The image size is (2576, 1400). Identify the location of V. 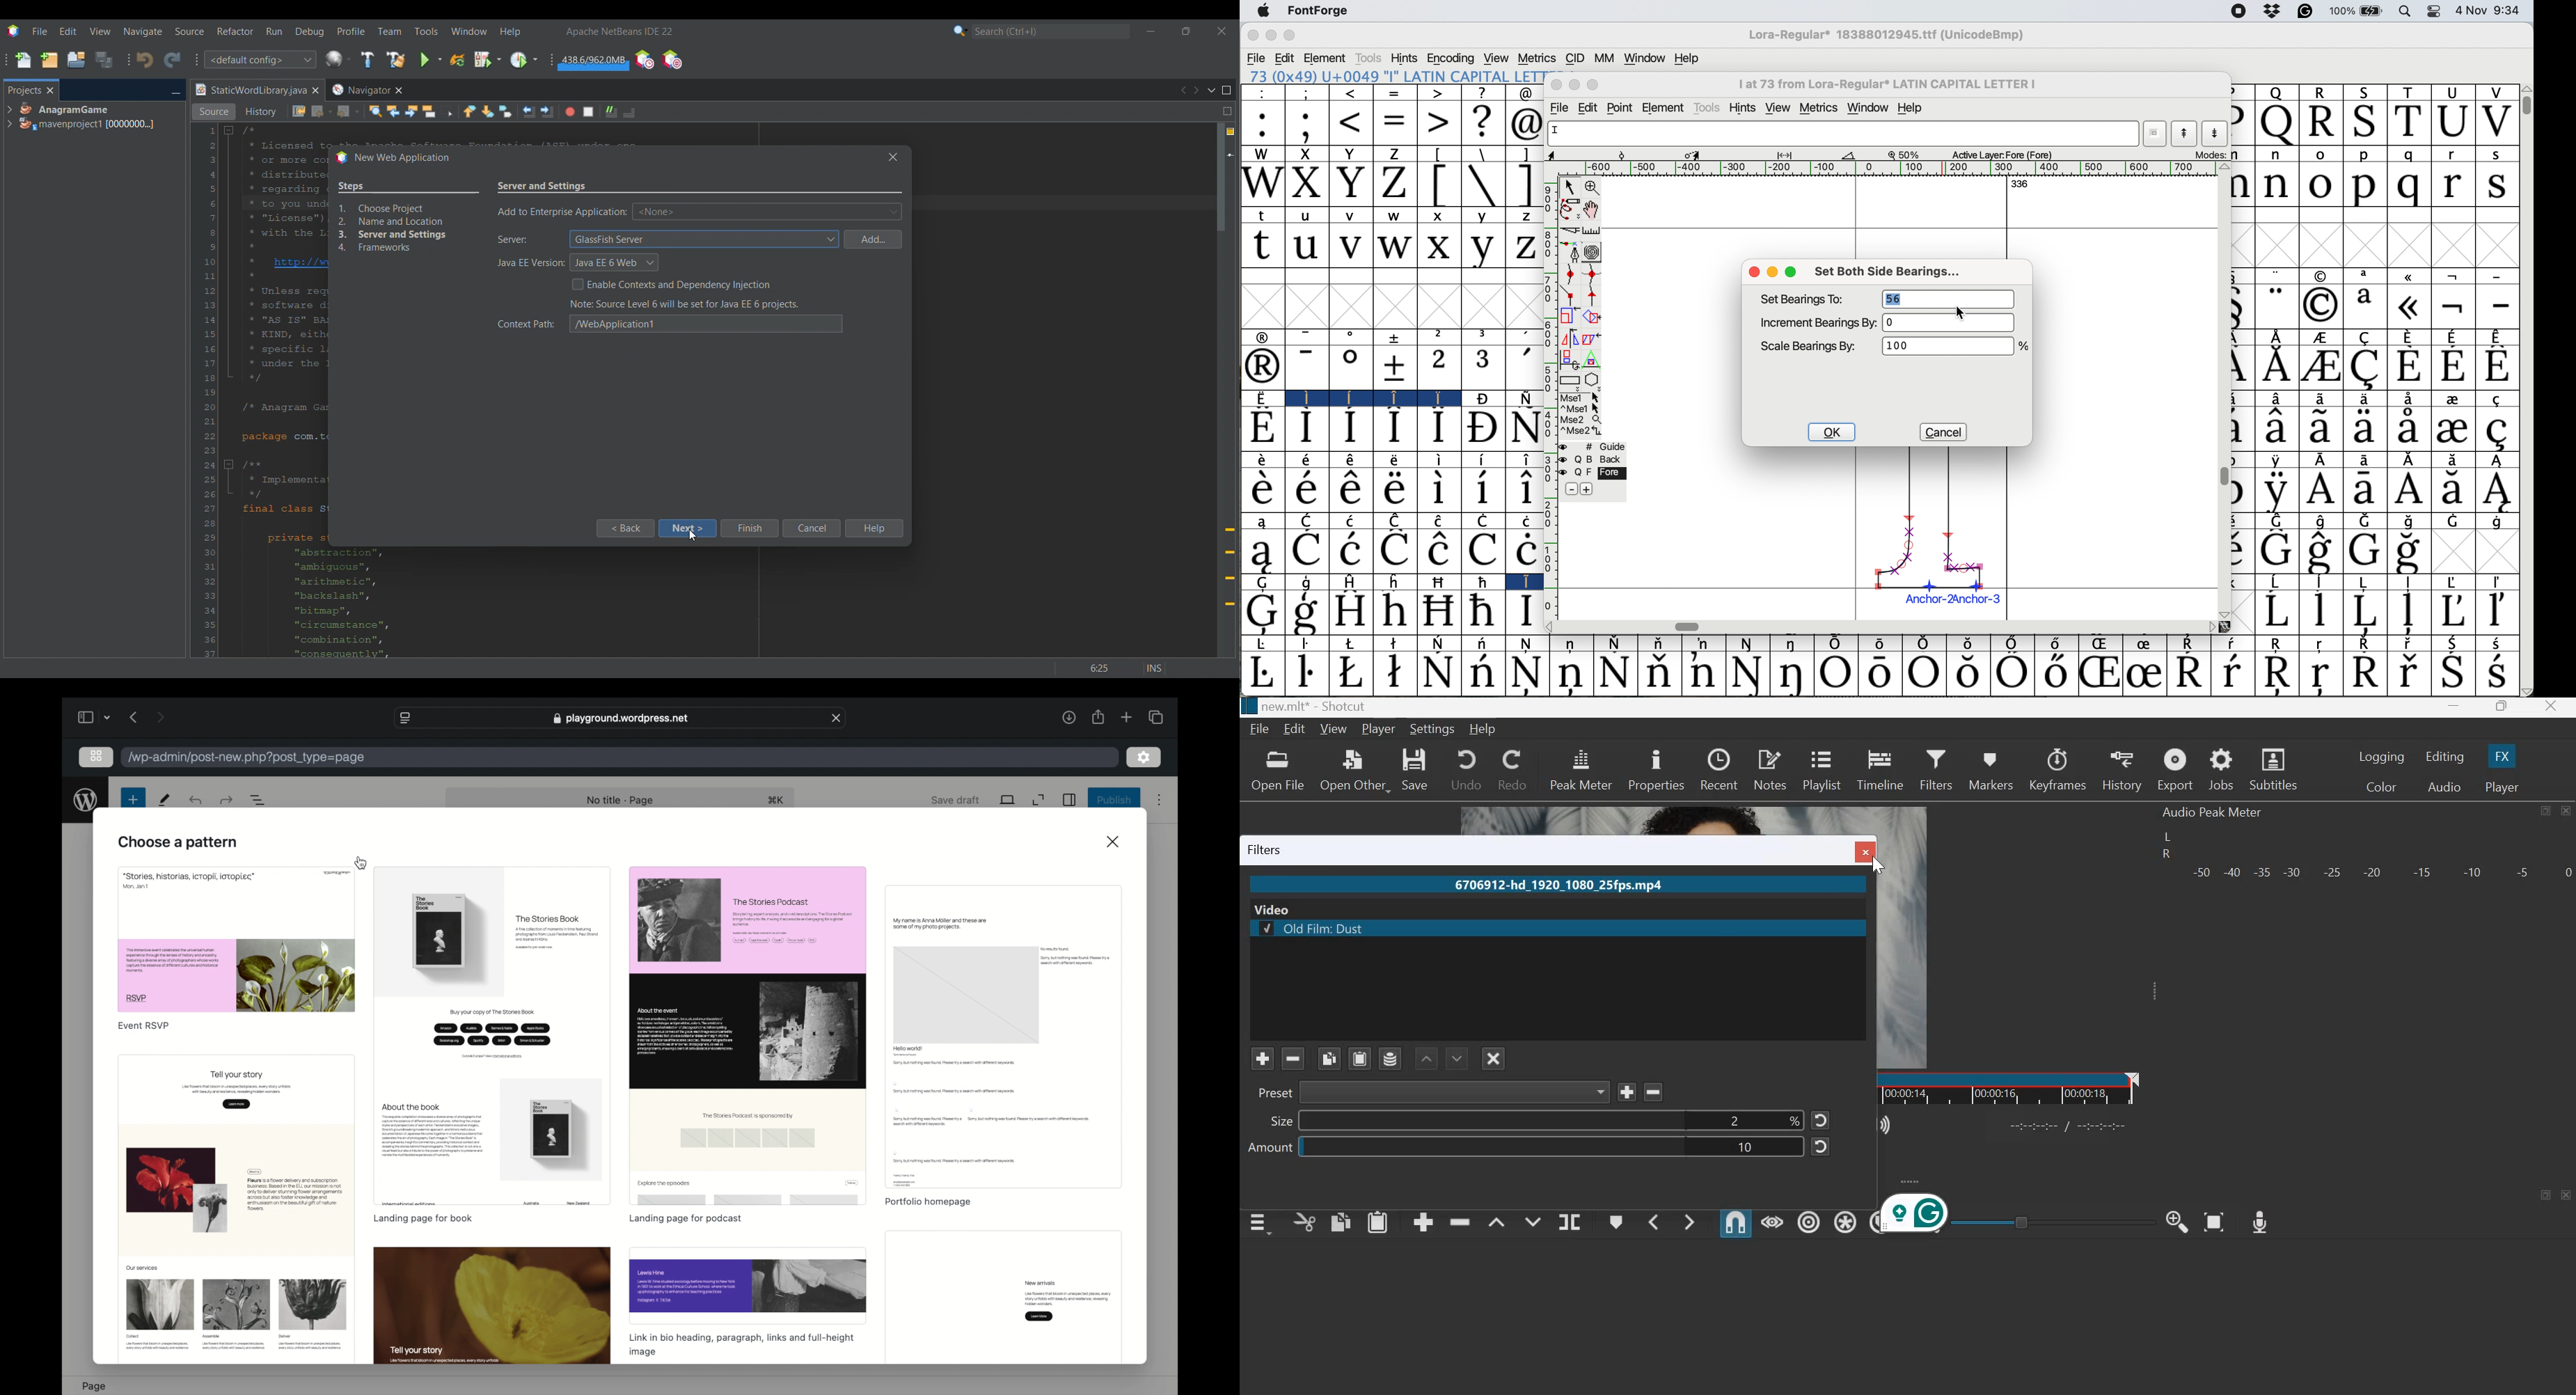
(2497, 122).